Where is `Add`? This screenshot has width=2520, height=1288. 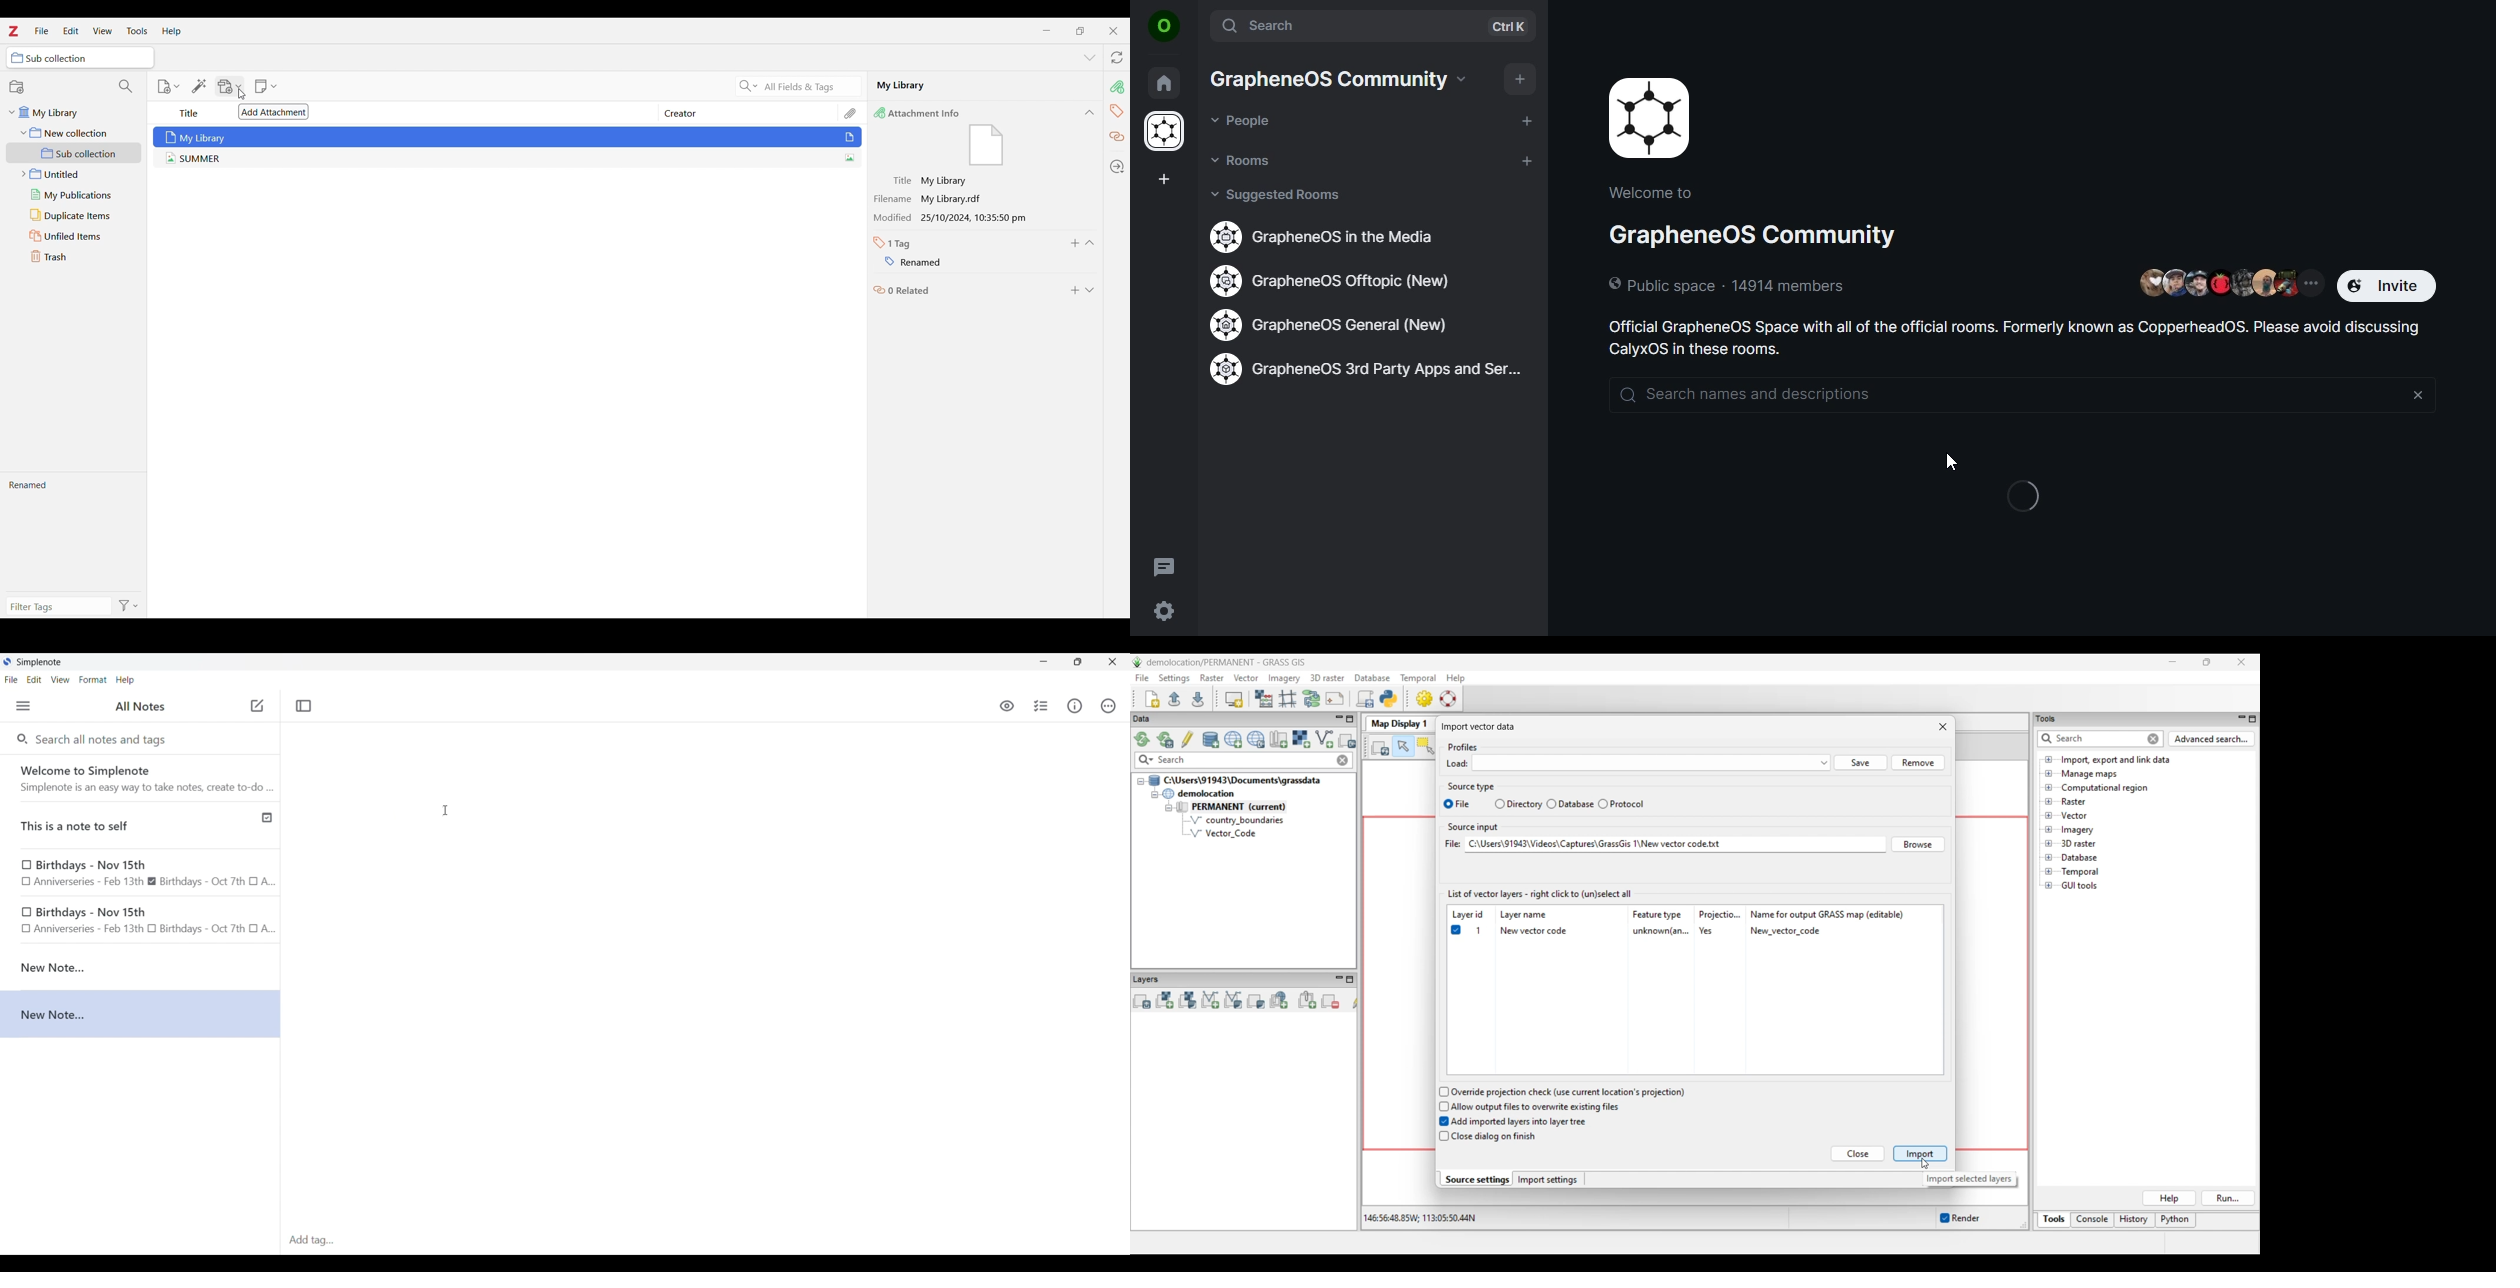 Add is located at coordinates (1076, 290).